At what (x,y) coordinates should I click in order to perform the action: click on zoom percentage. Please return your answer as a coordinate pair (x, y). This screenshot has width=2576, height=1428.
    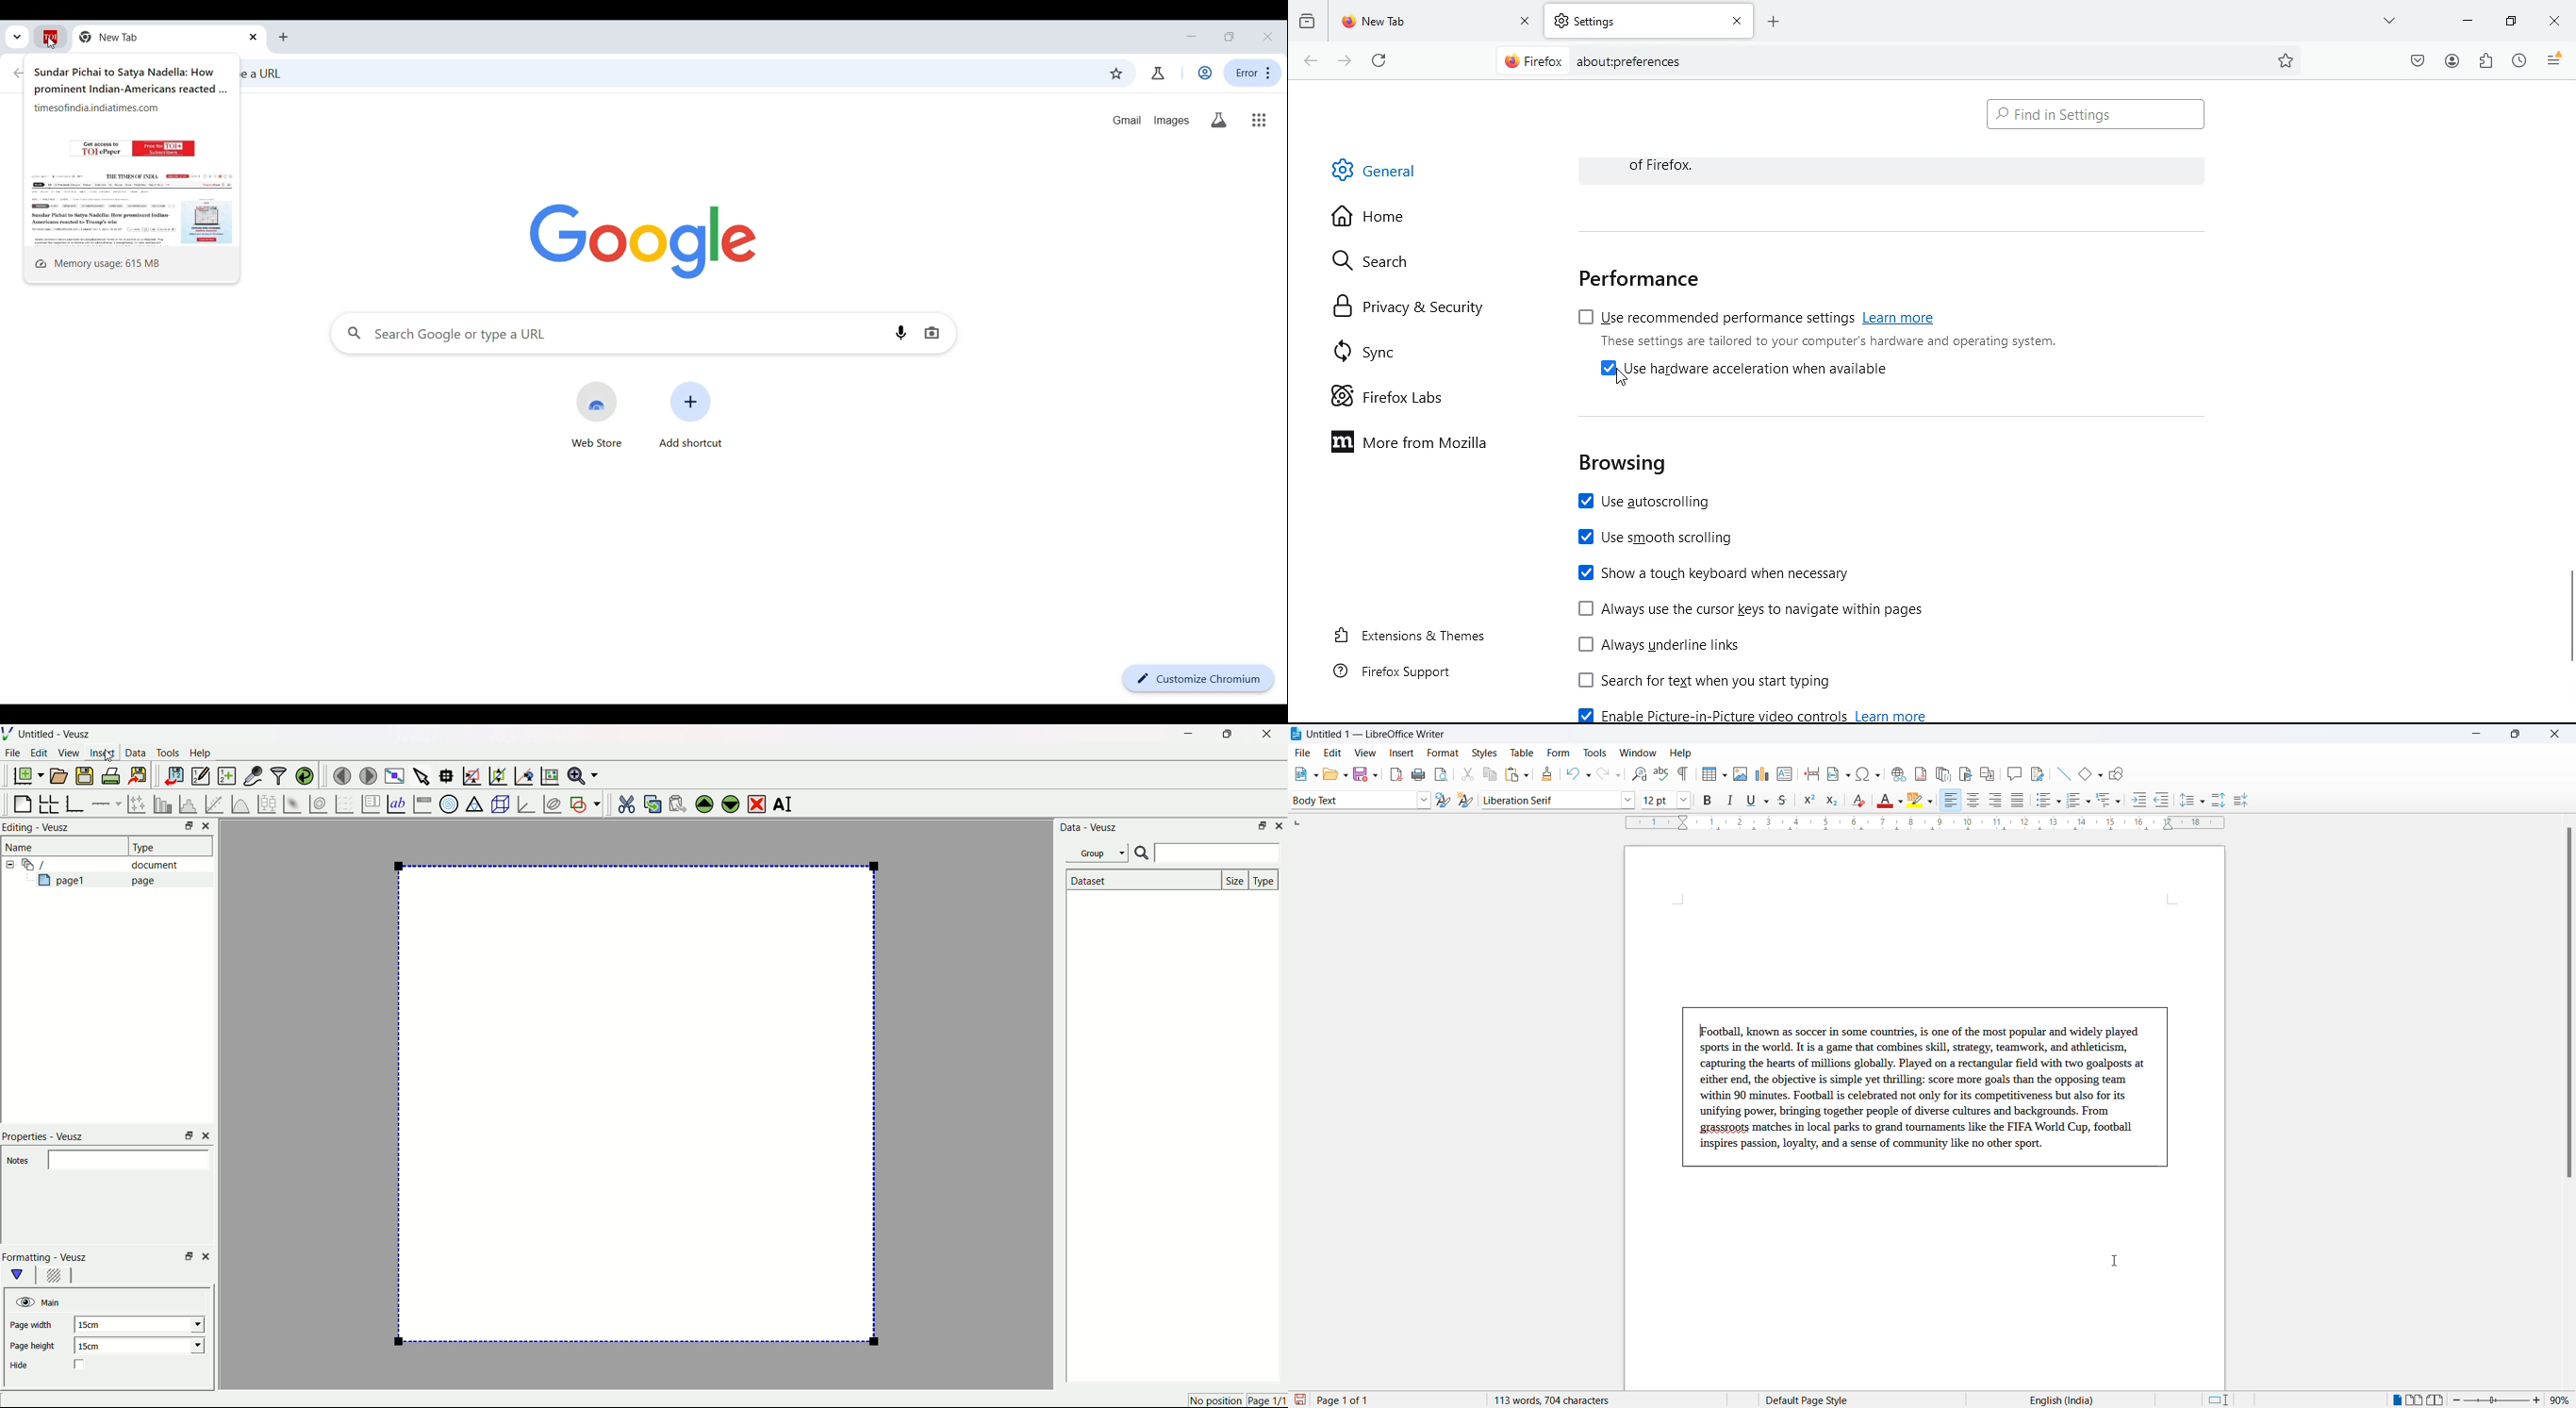
    Looking at the image, I should click on (2563, 1399).